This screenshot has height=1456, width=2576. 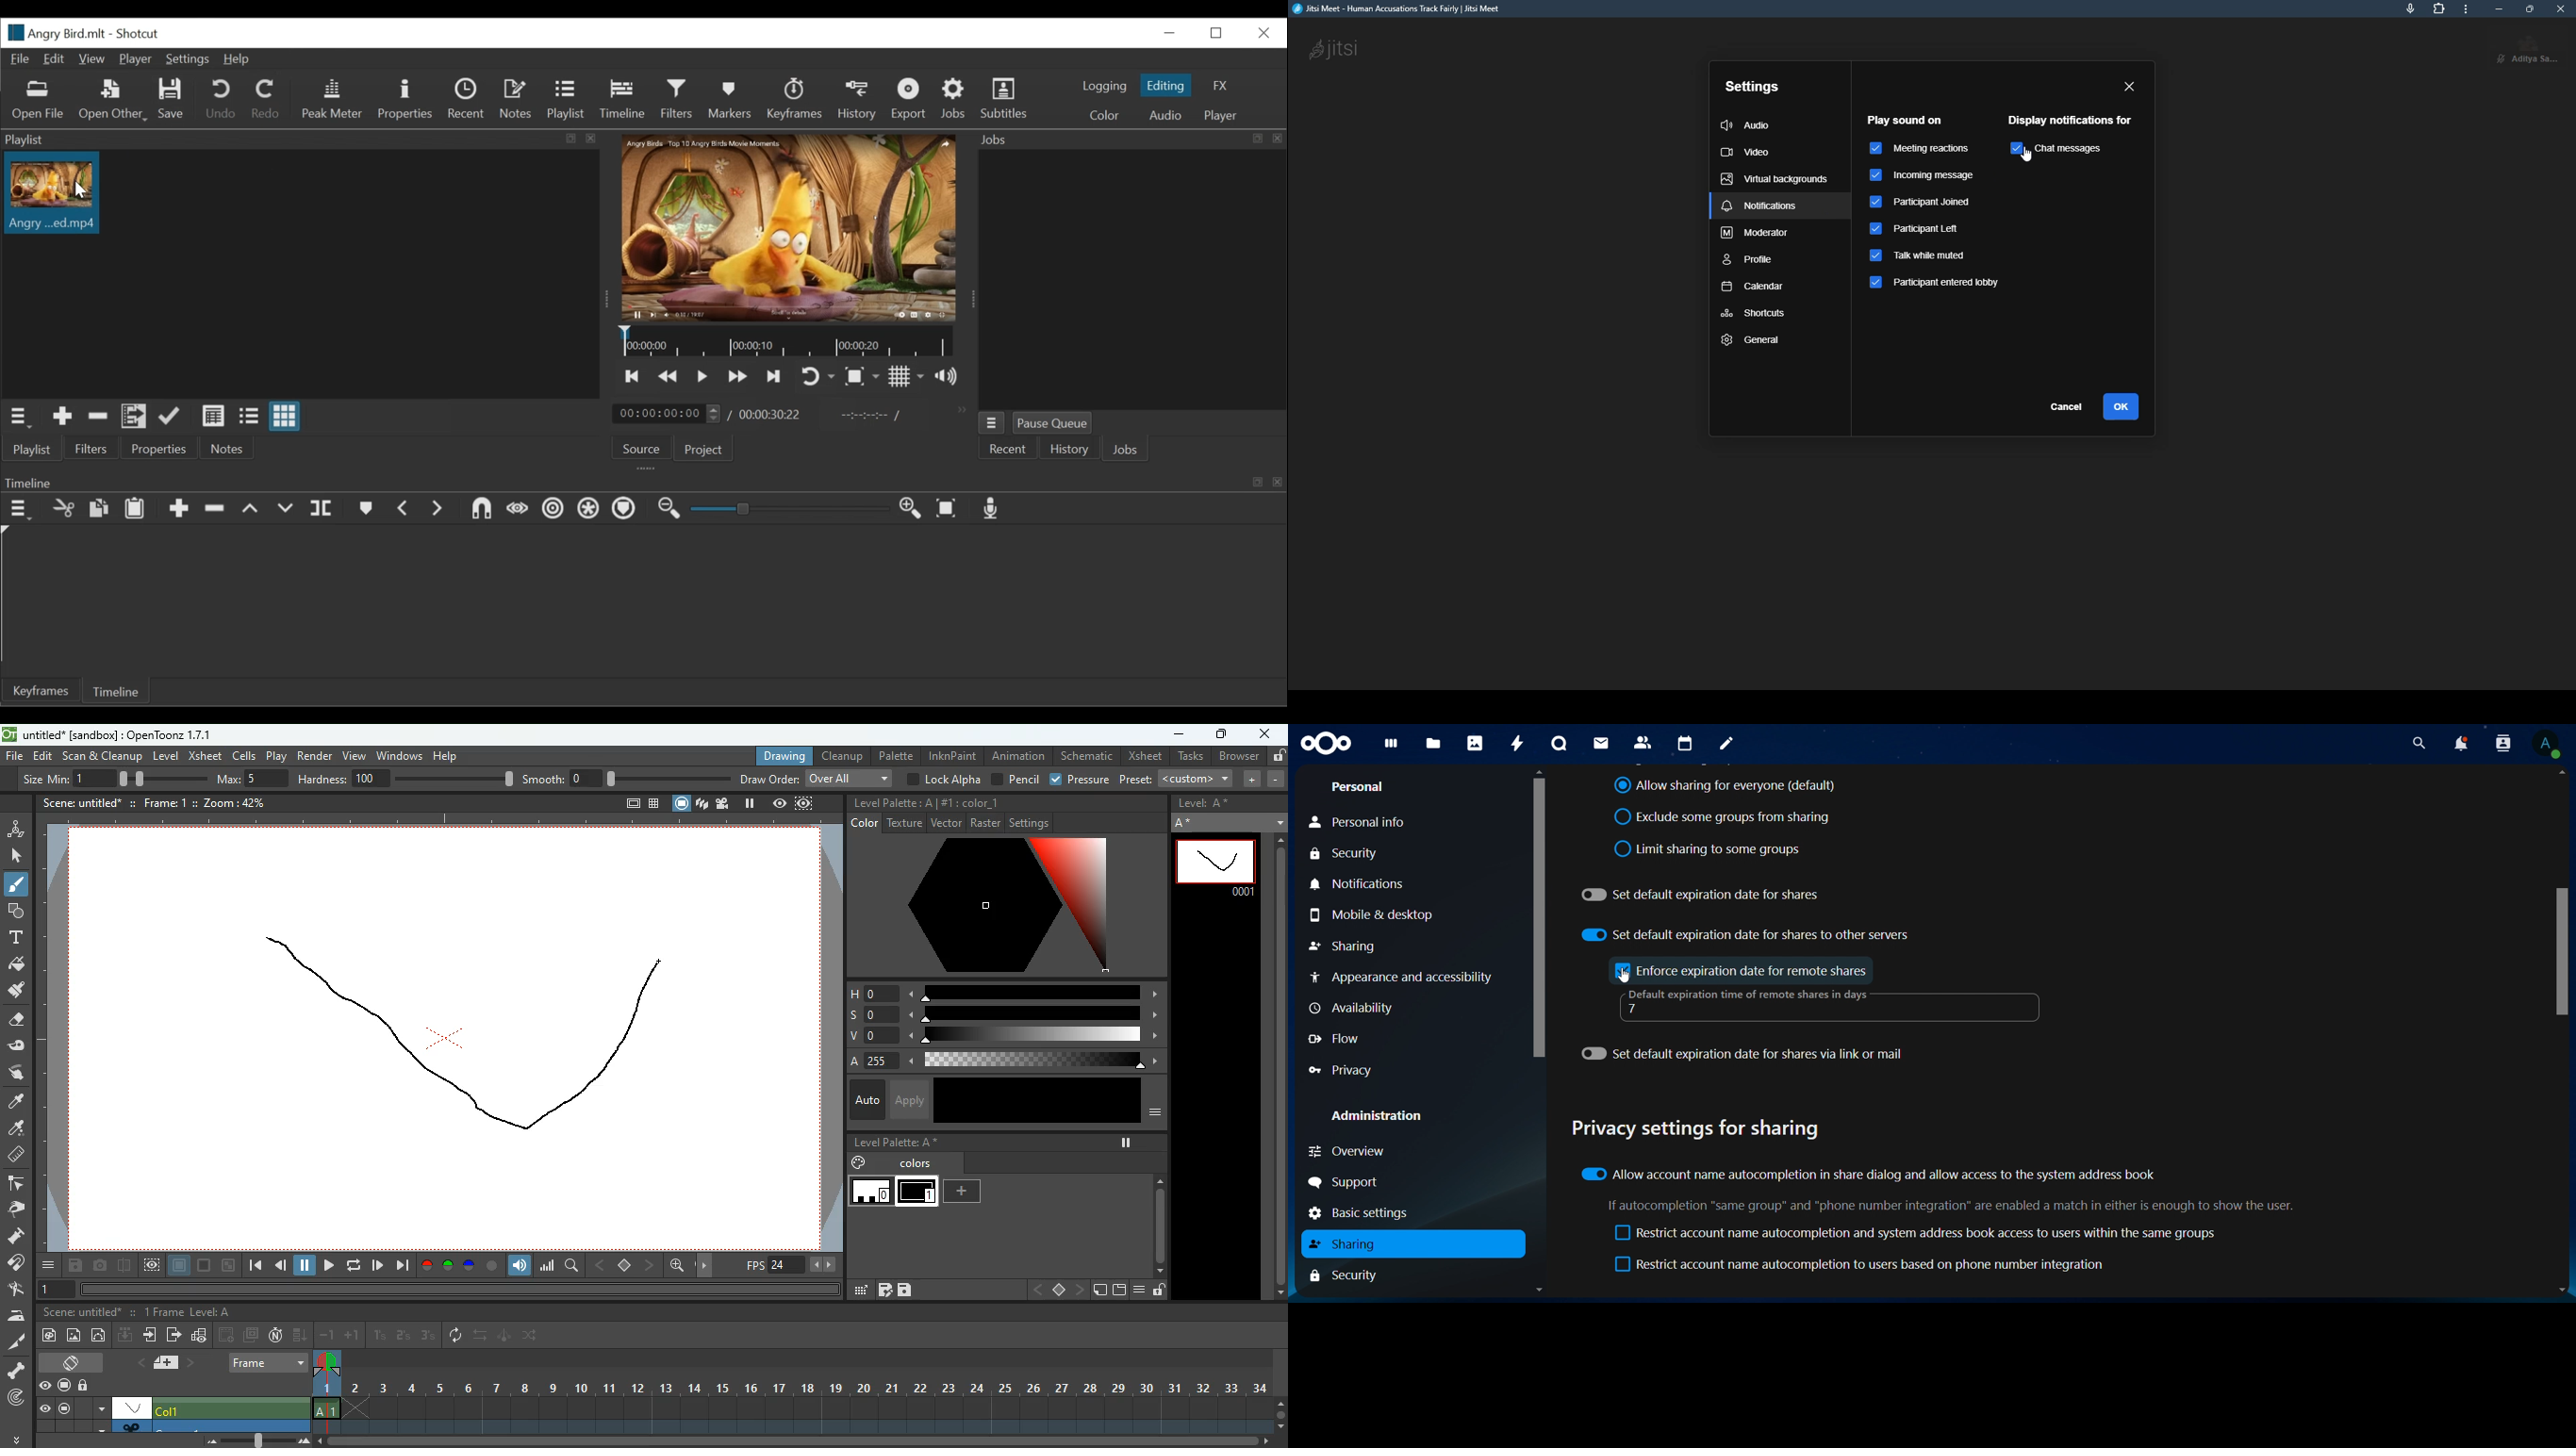 I want to click on Playlist Panel, so click(x=303, y=139).